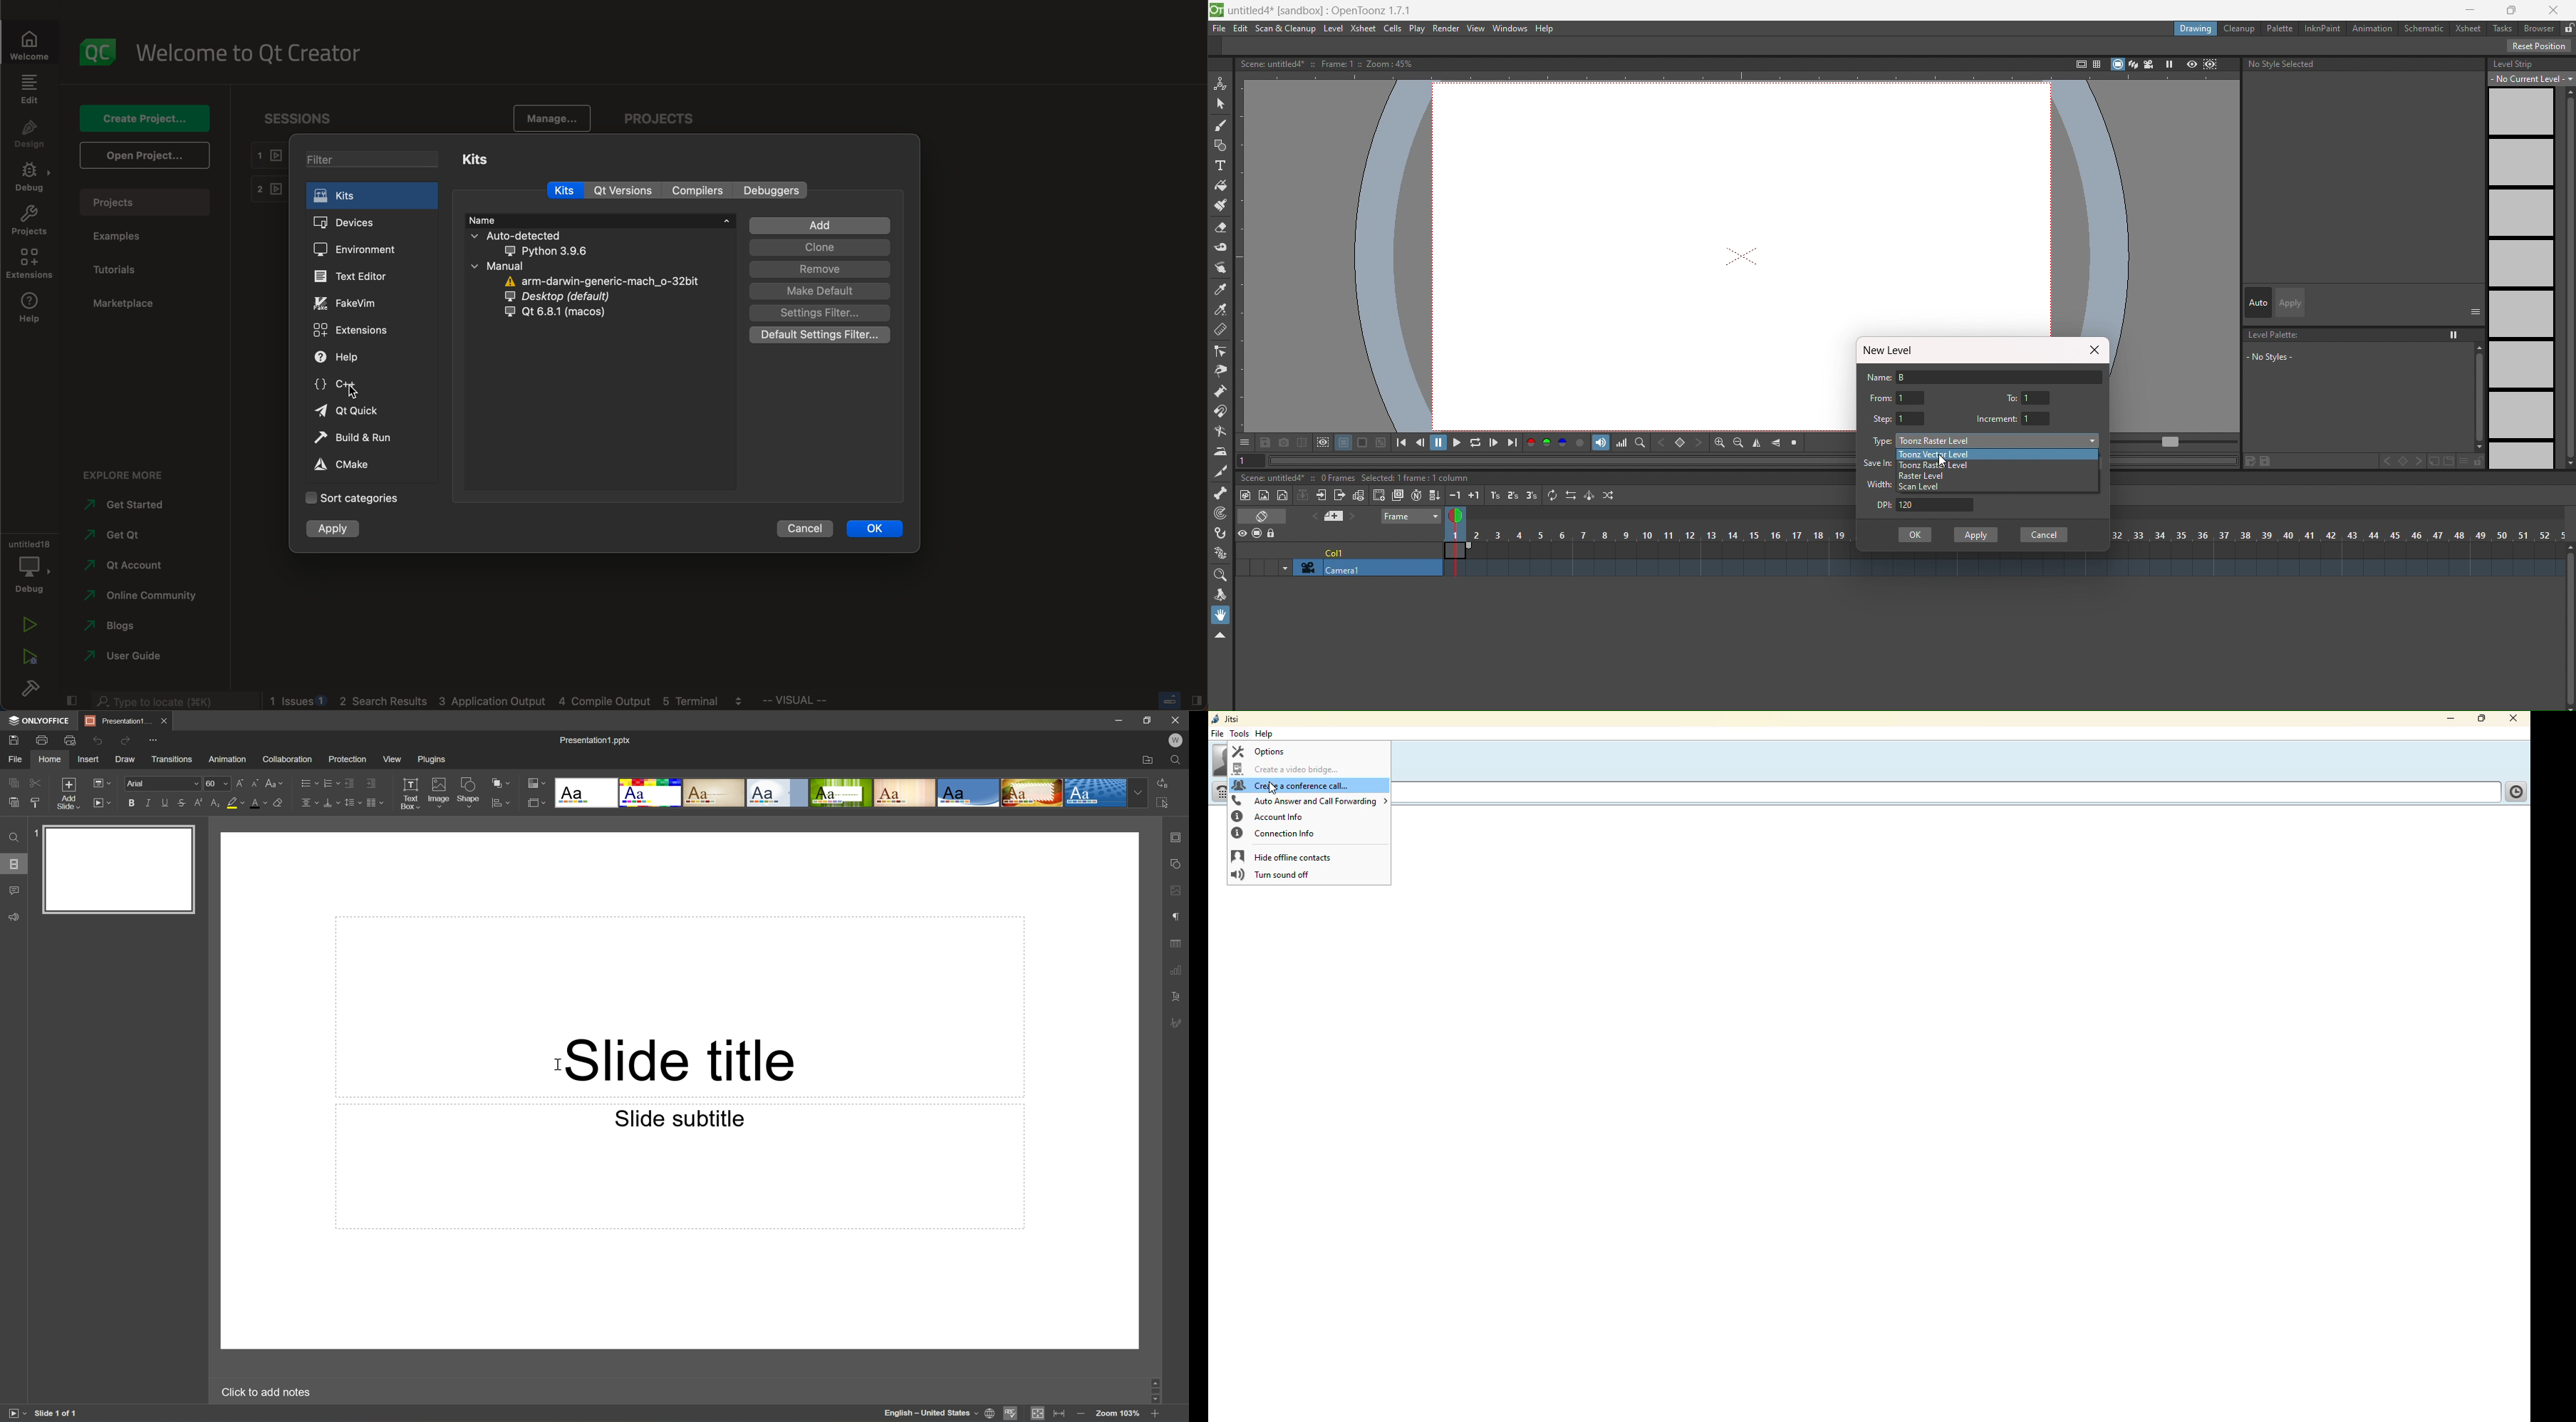  Describe the element at coordinates (1221, 432) in the screenshot. I see `bender tool` at that location.